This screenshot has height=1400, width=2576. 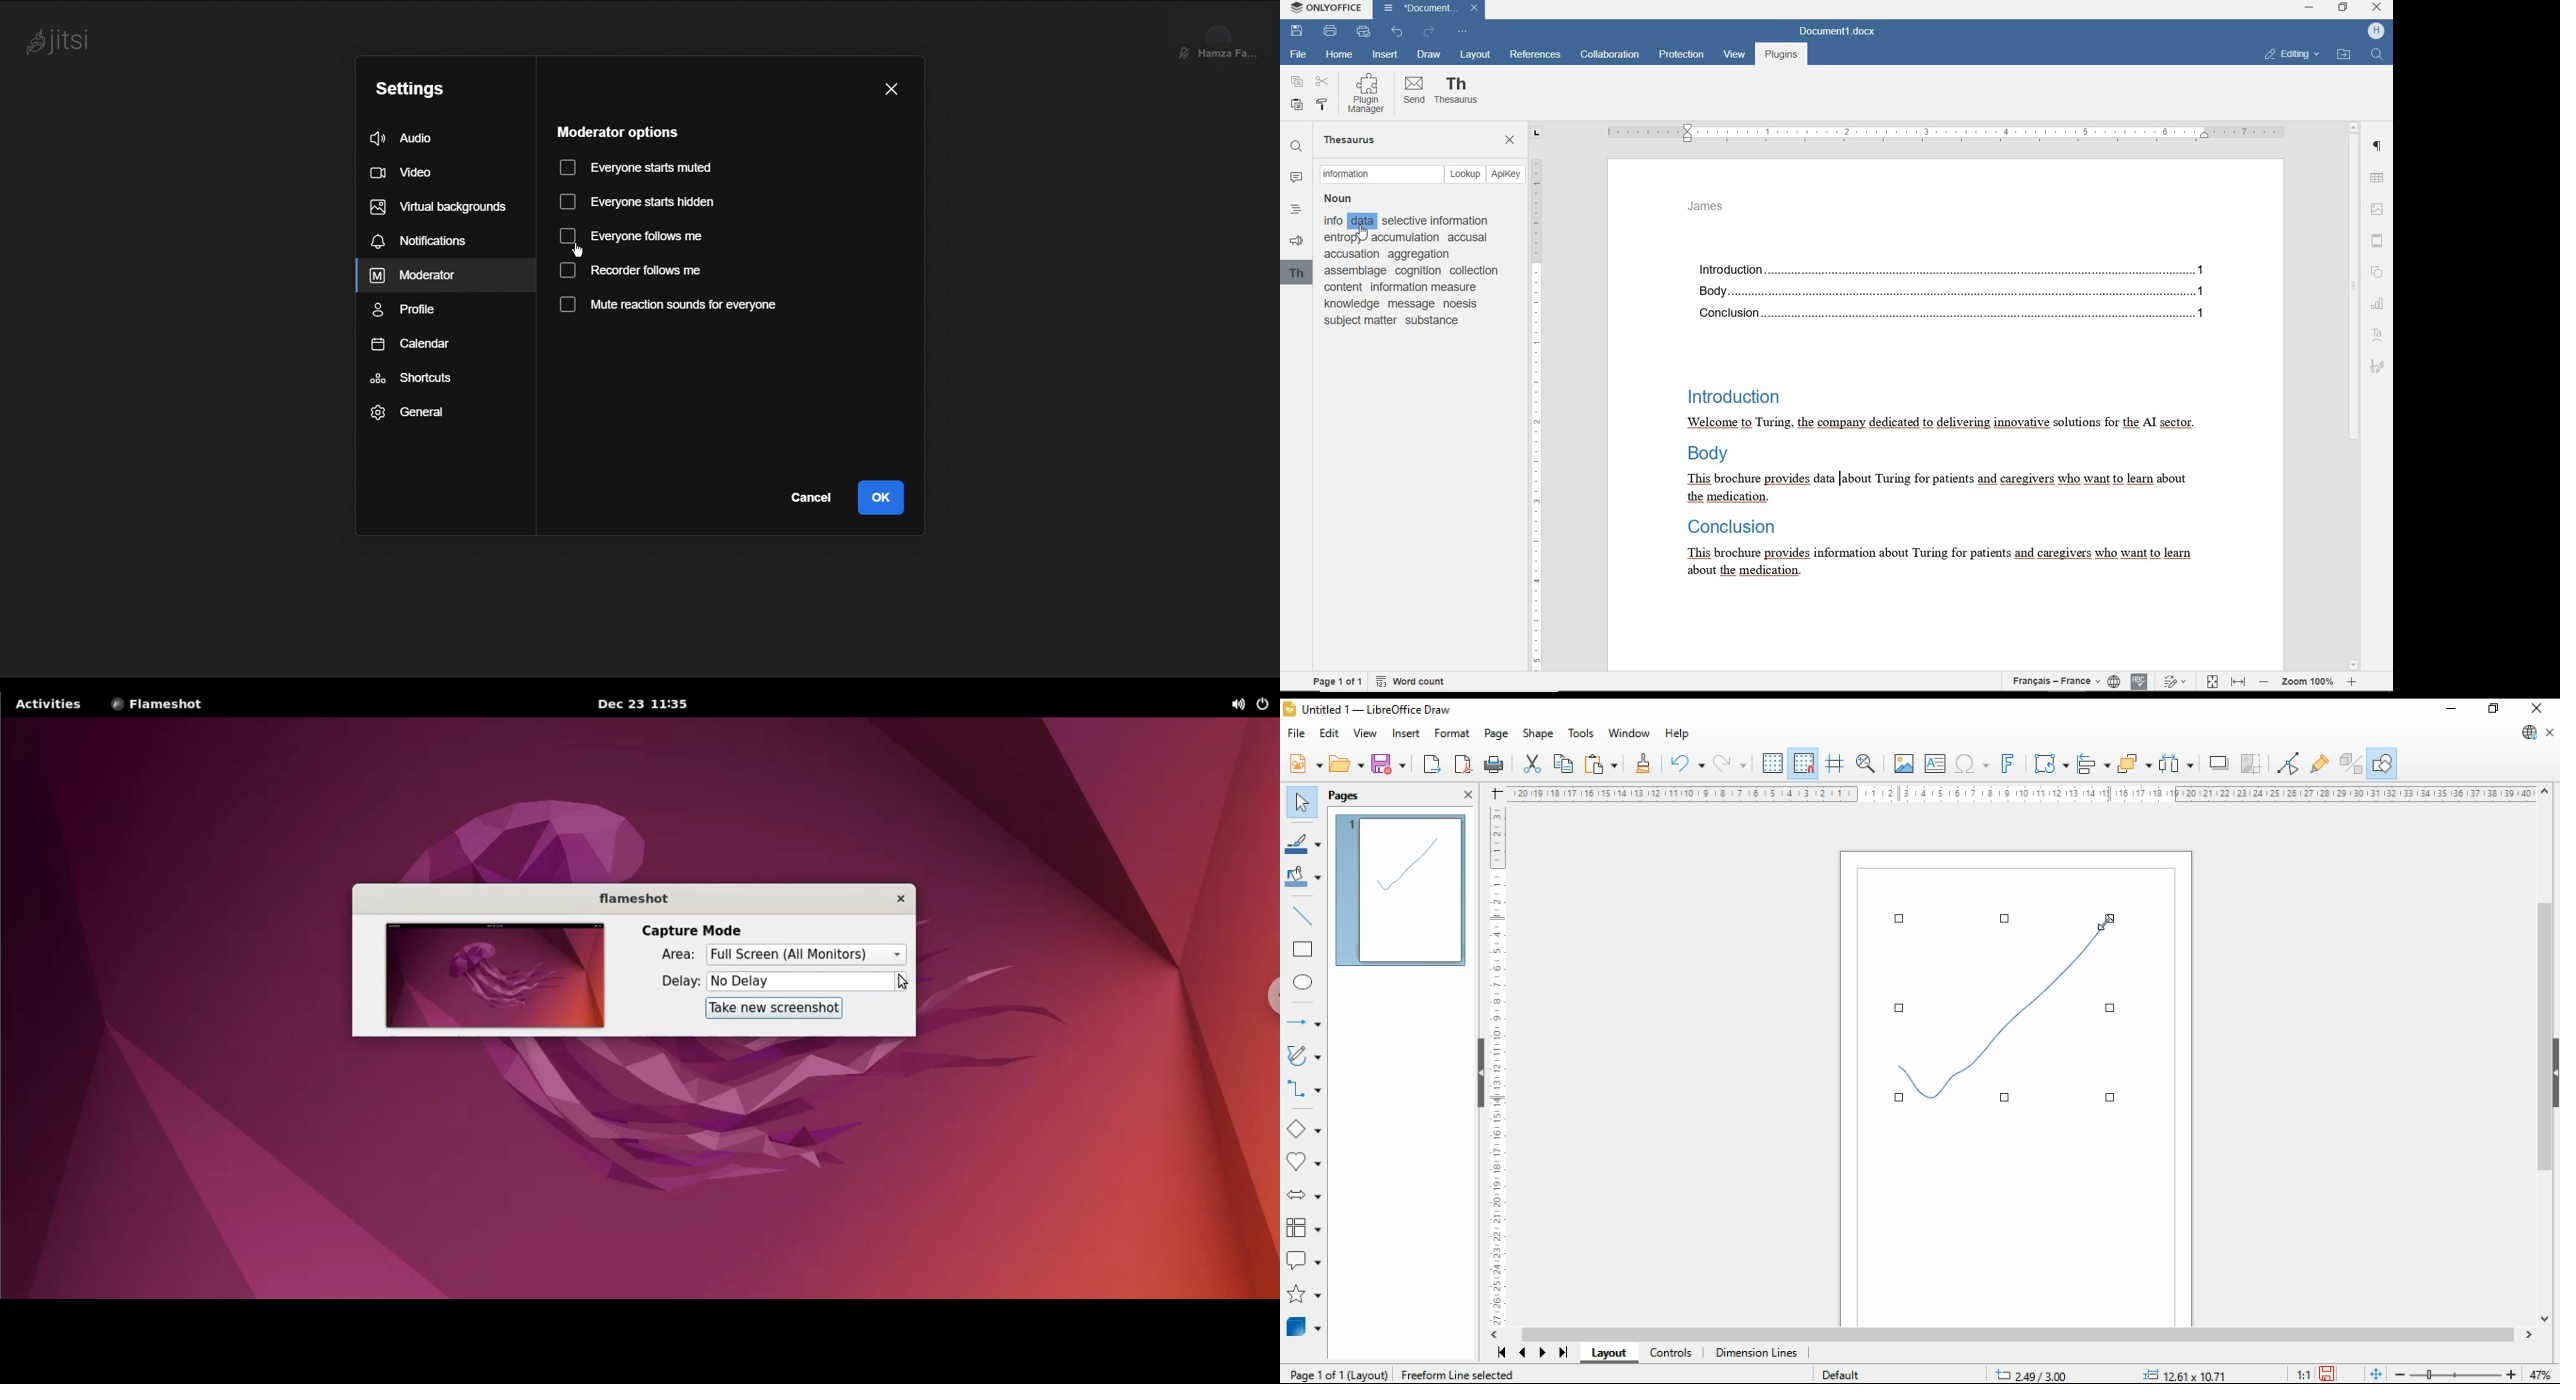 What do you see at coordinates (1303, 1127) in the screenshot?
I see `basic shapes` at bounding box center [1303, 1127].